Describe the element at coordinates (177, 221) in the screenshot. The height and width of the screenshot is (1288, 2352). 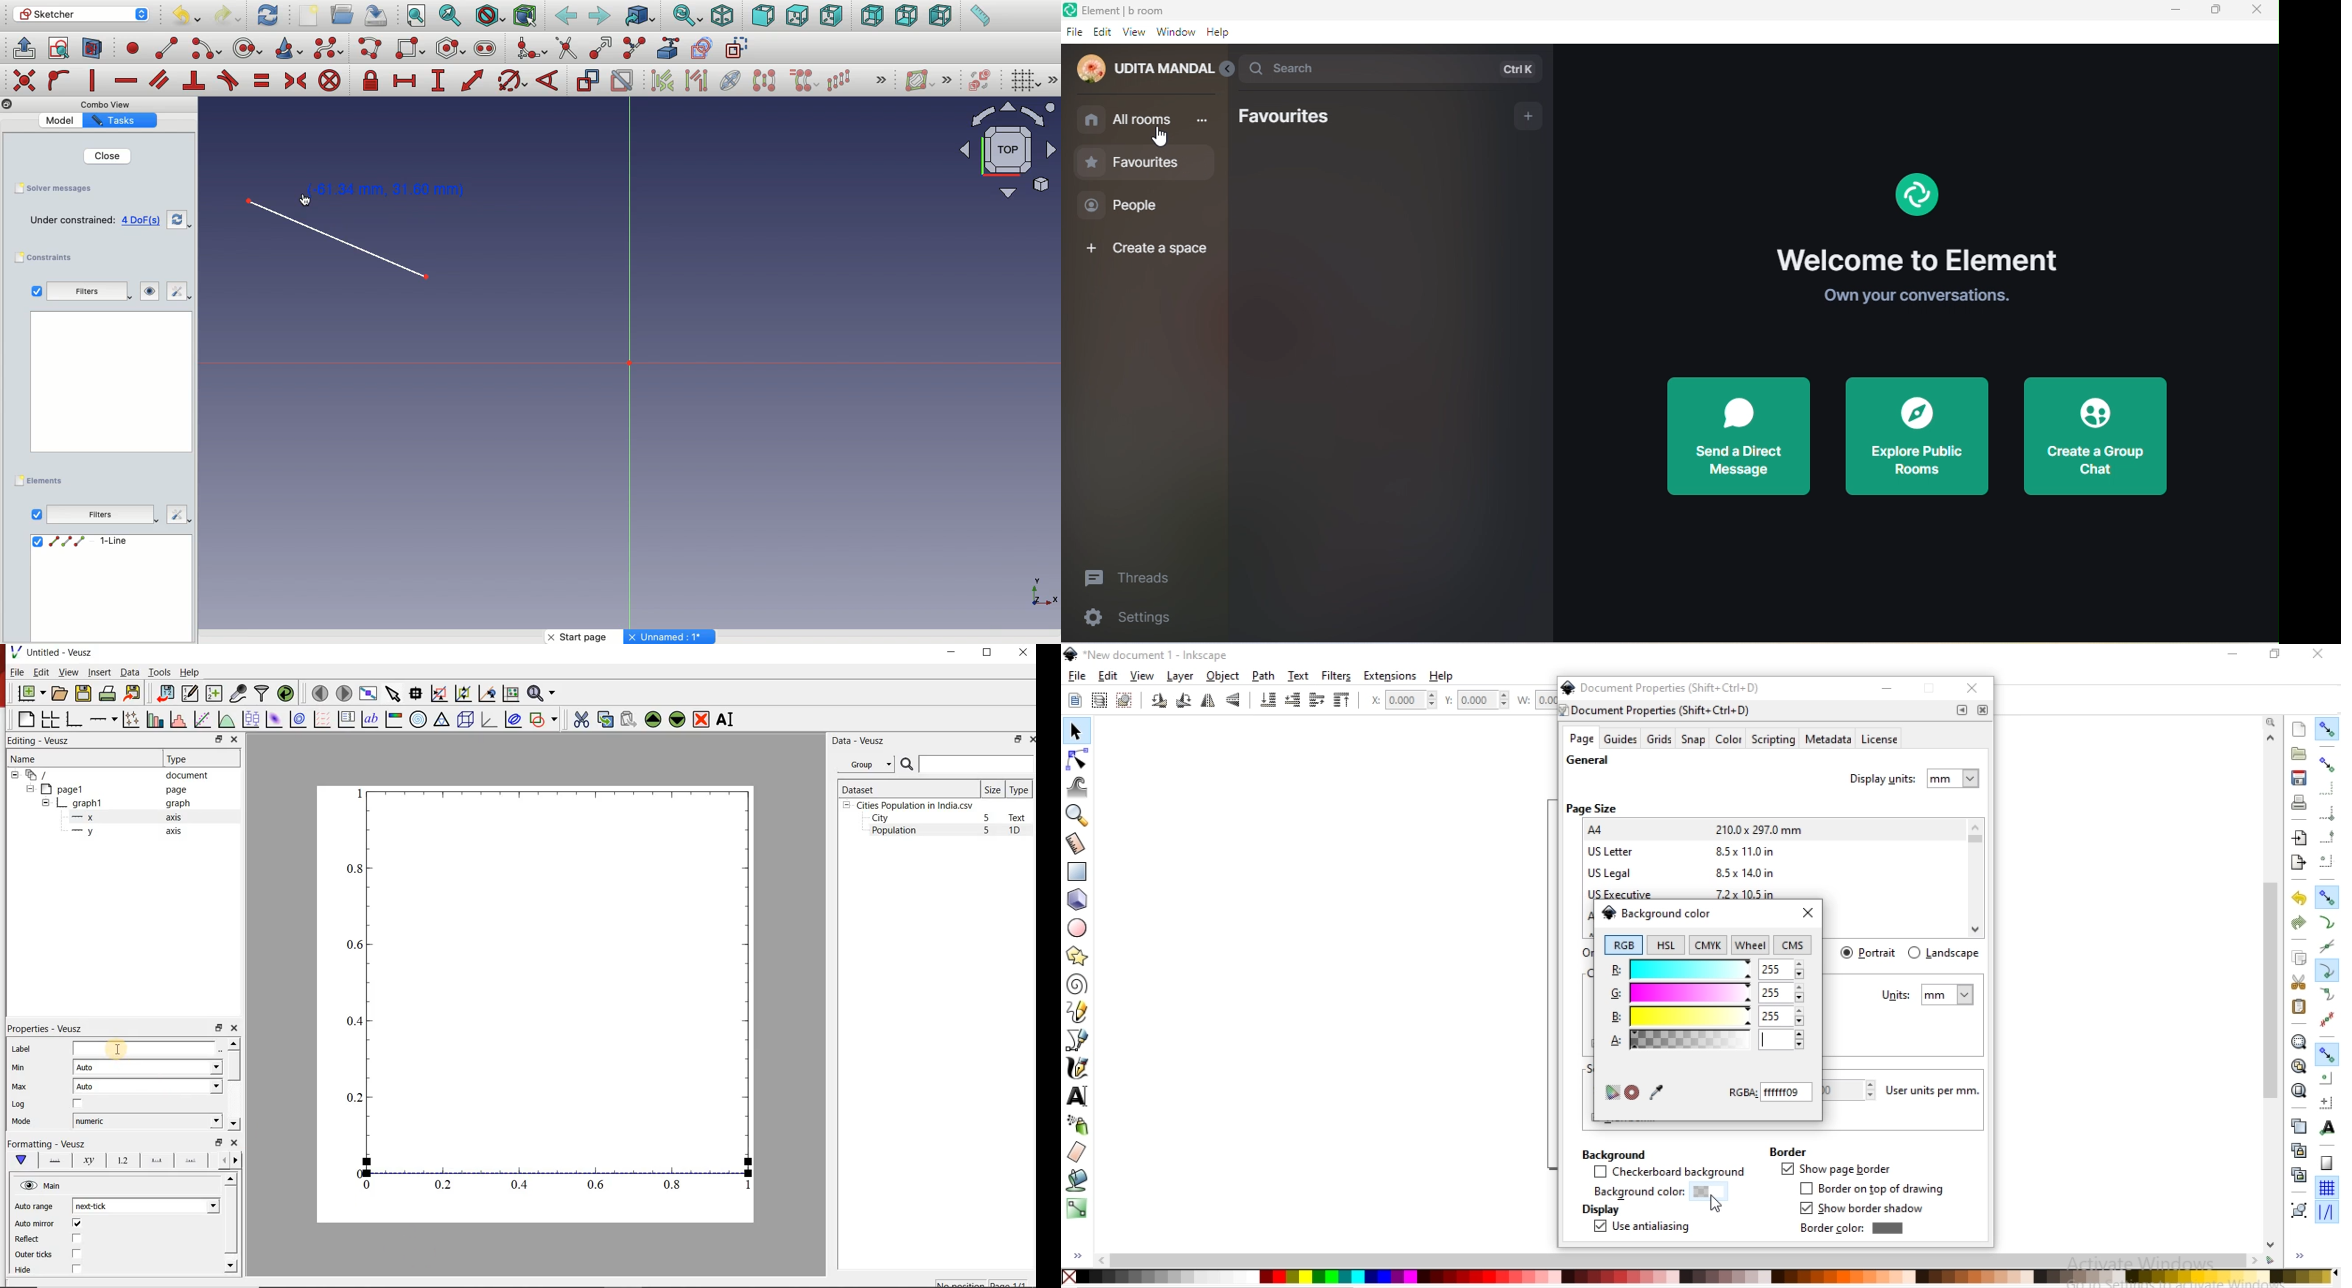
I see `Refresh` at that location.